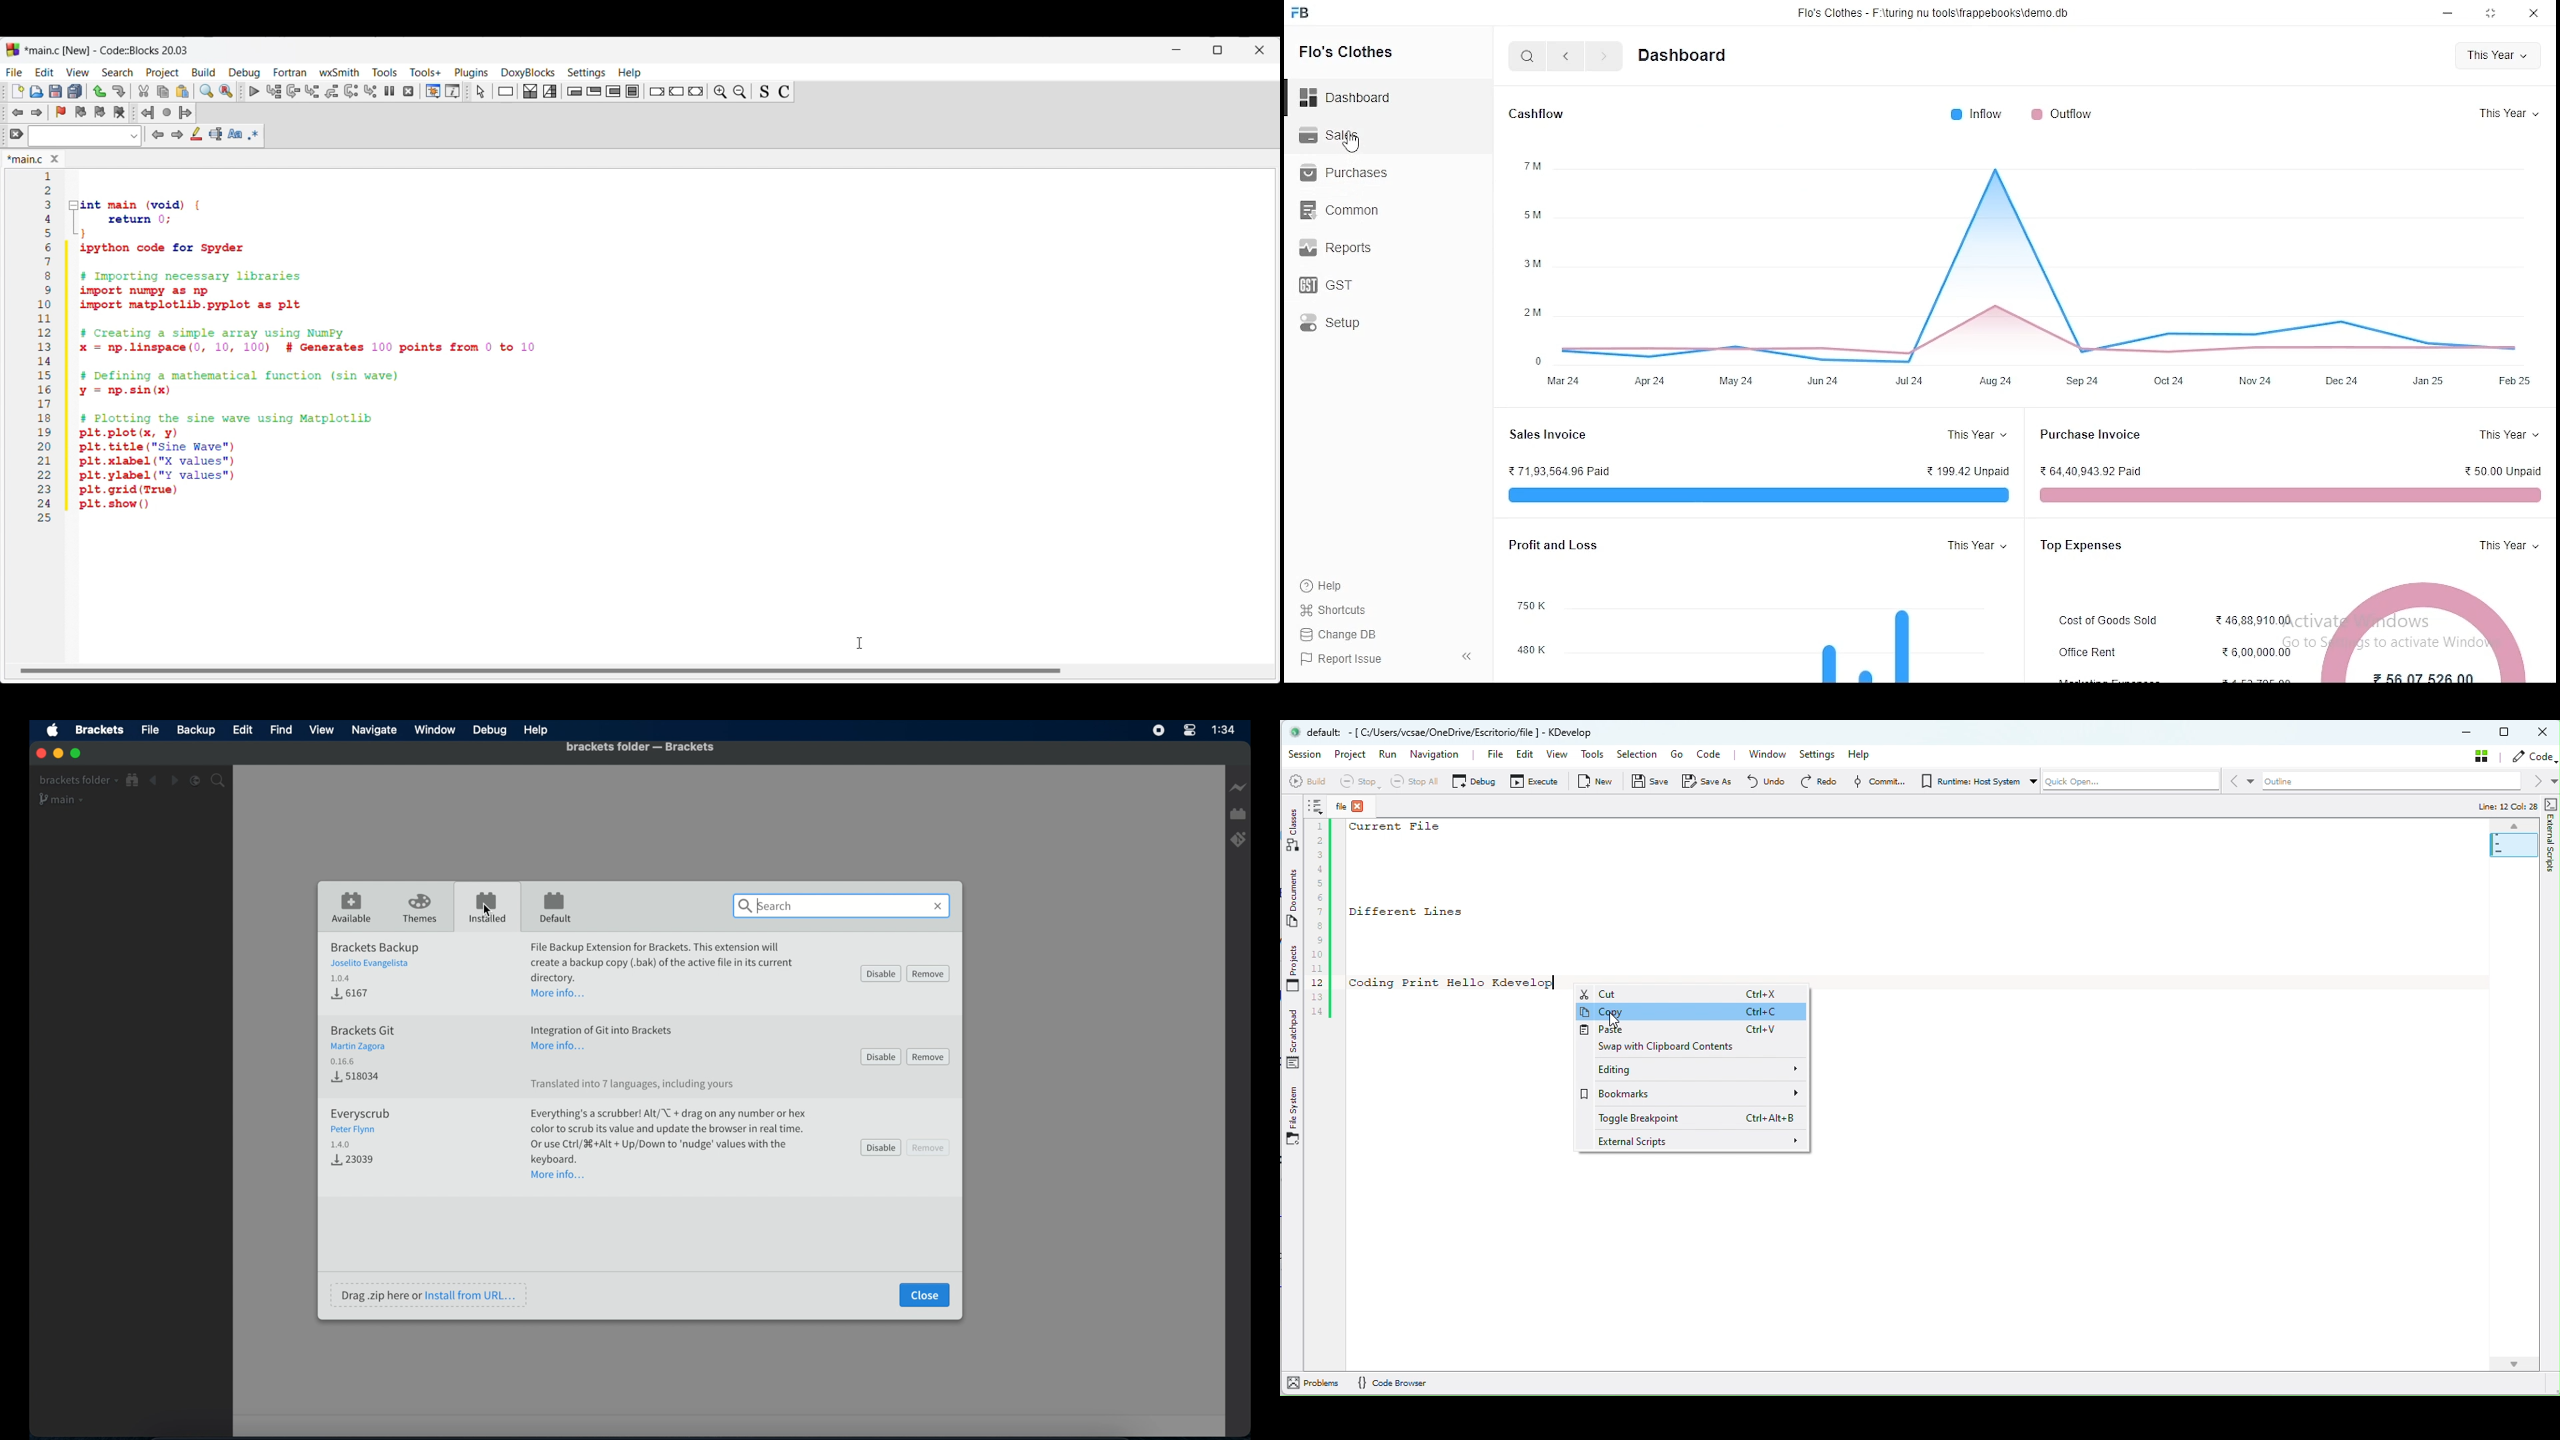  I want to click on this year, so click(2508, 113).